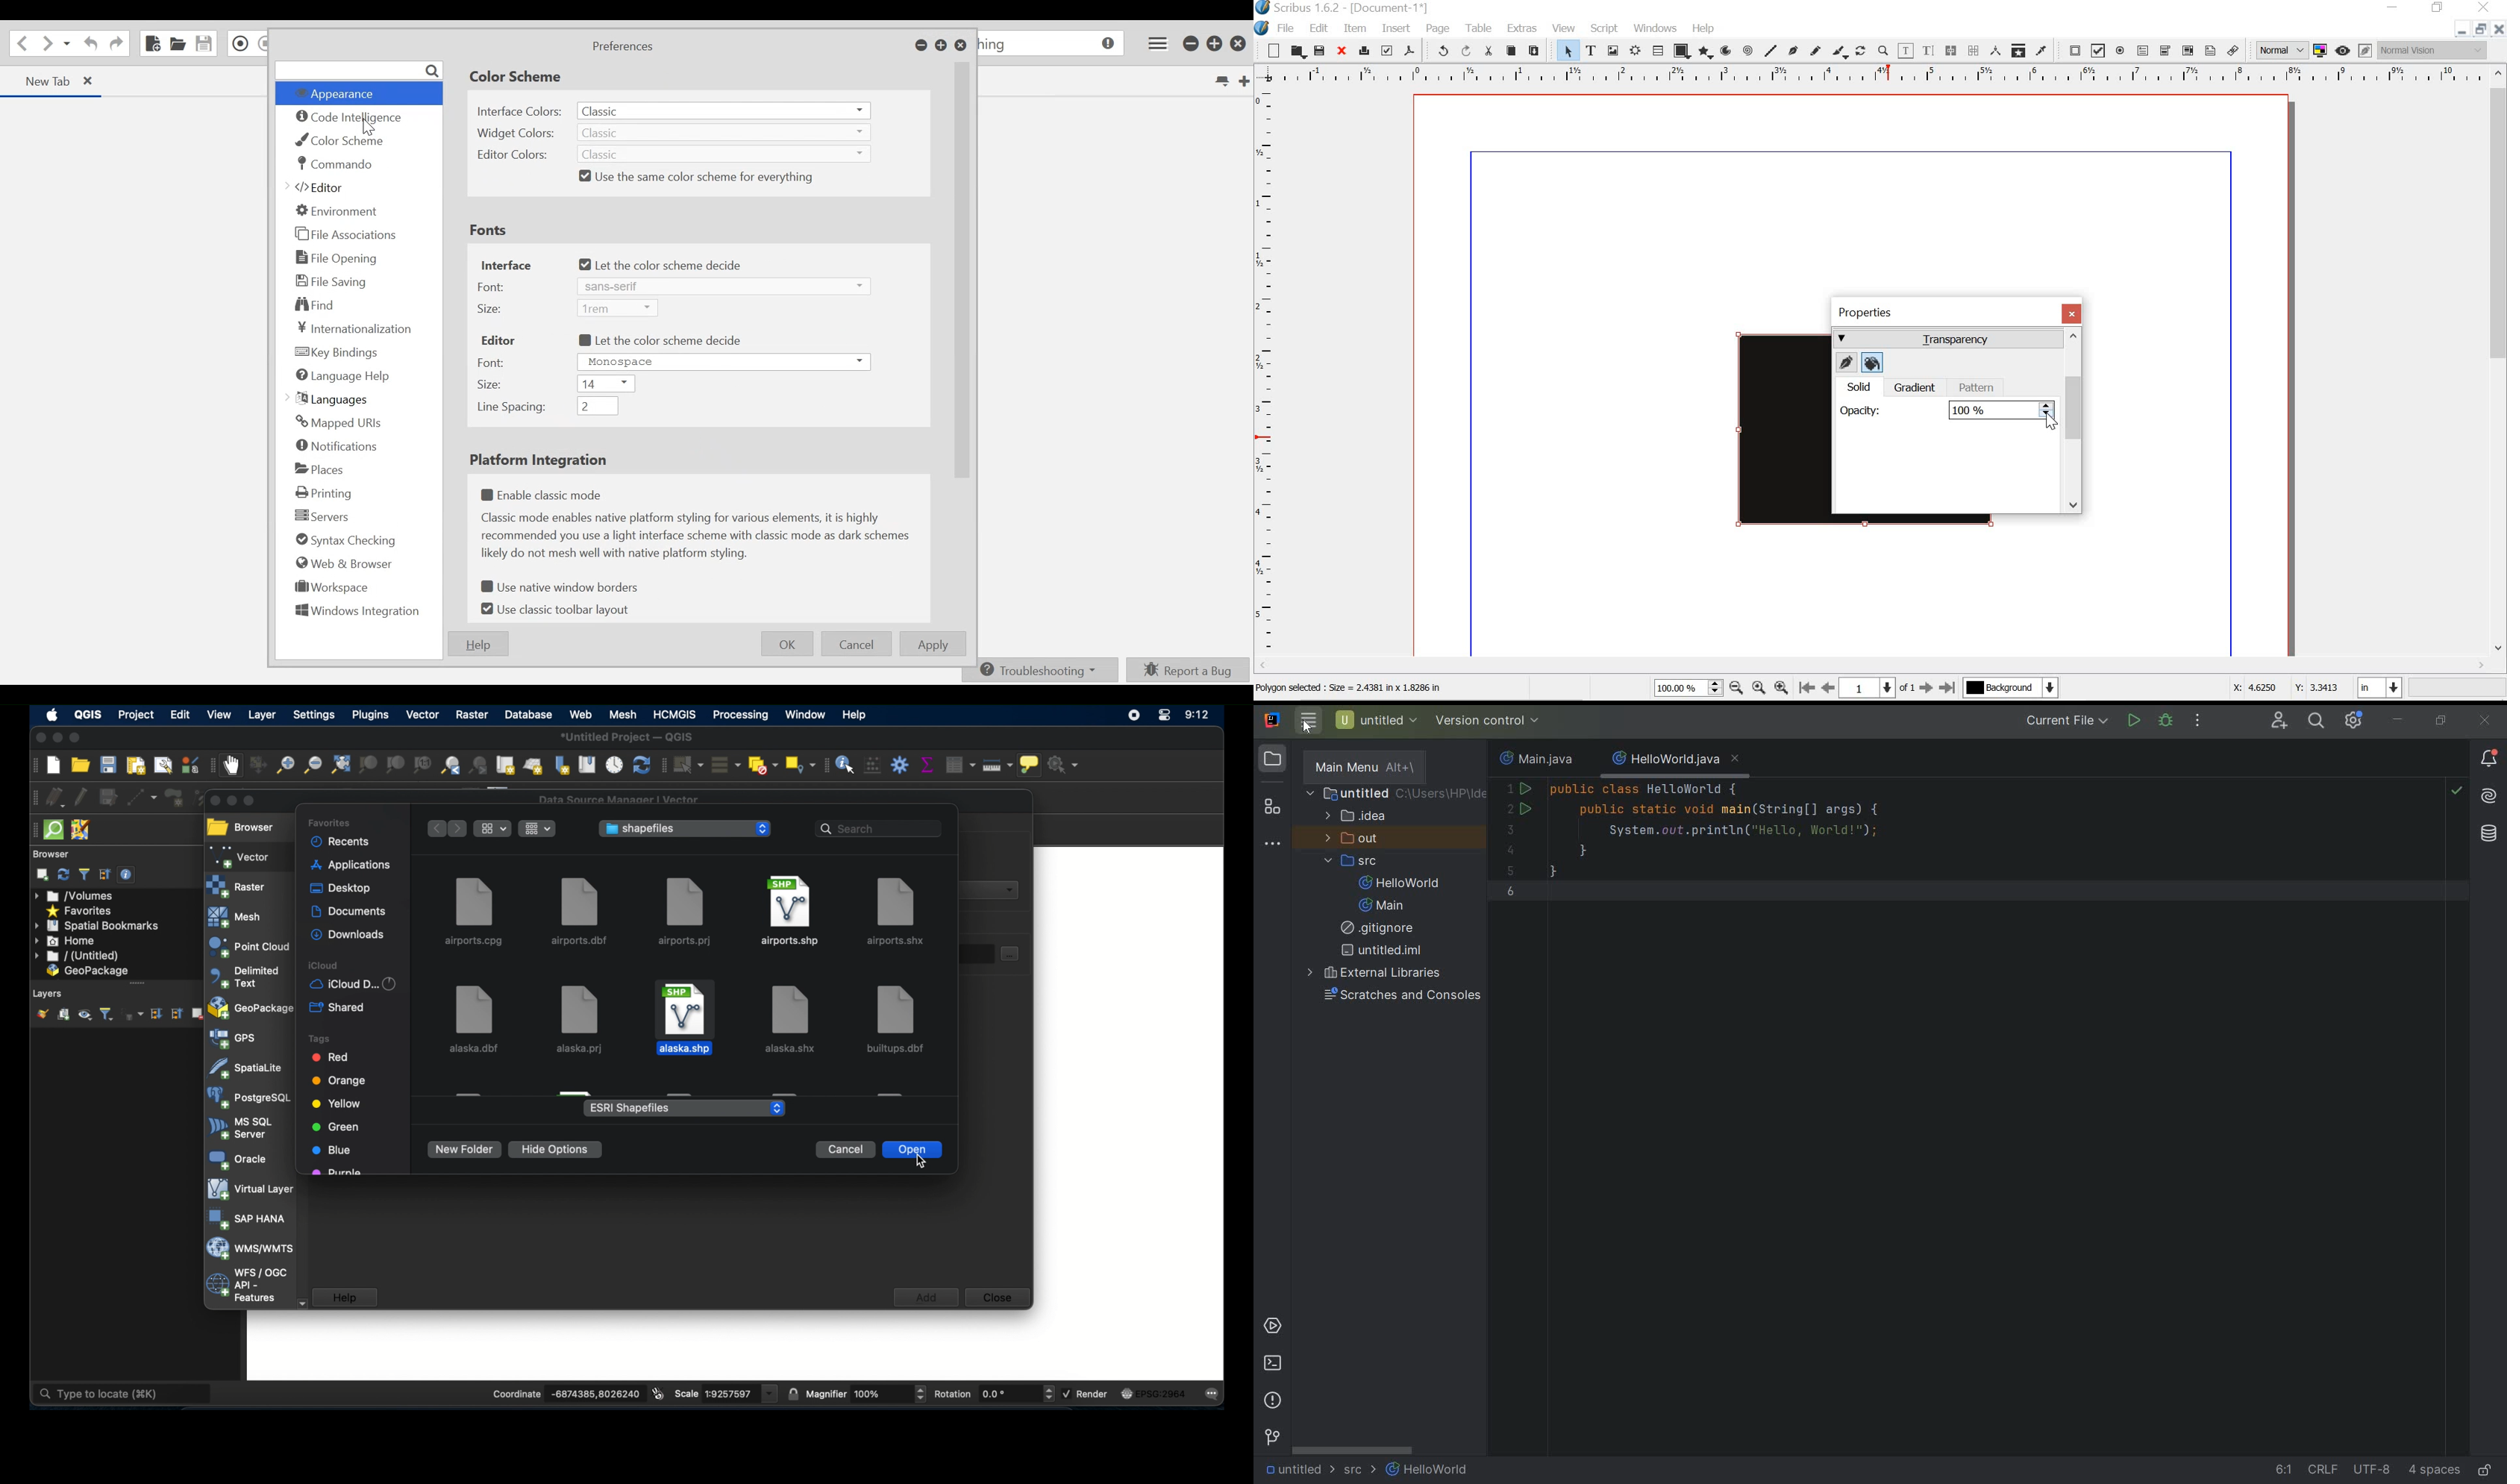 Image resolution: width=2520 pixels, height=1484 pixels. What do you see at coordinates (80, 896) in the screenshot?
I see `volumes` at bounding box center [80, 896].